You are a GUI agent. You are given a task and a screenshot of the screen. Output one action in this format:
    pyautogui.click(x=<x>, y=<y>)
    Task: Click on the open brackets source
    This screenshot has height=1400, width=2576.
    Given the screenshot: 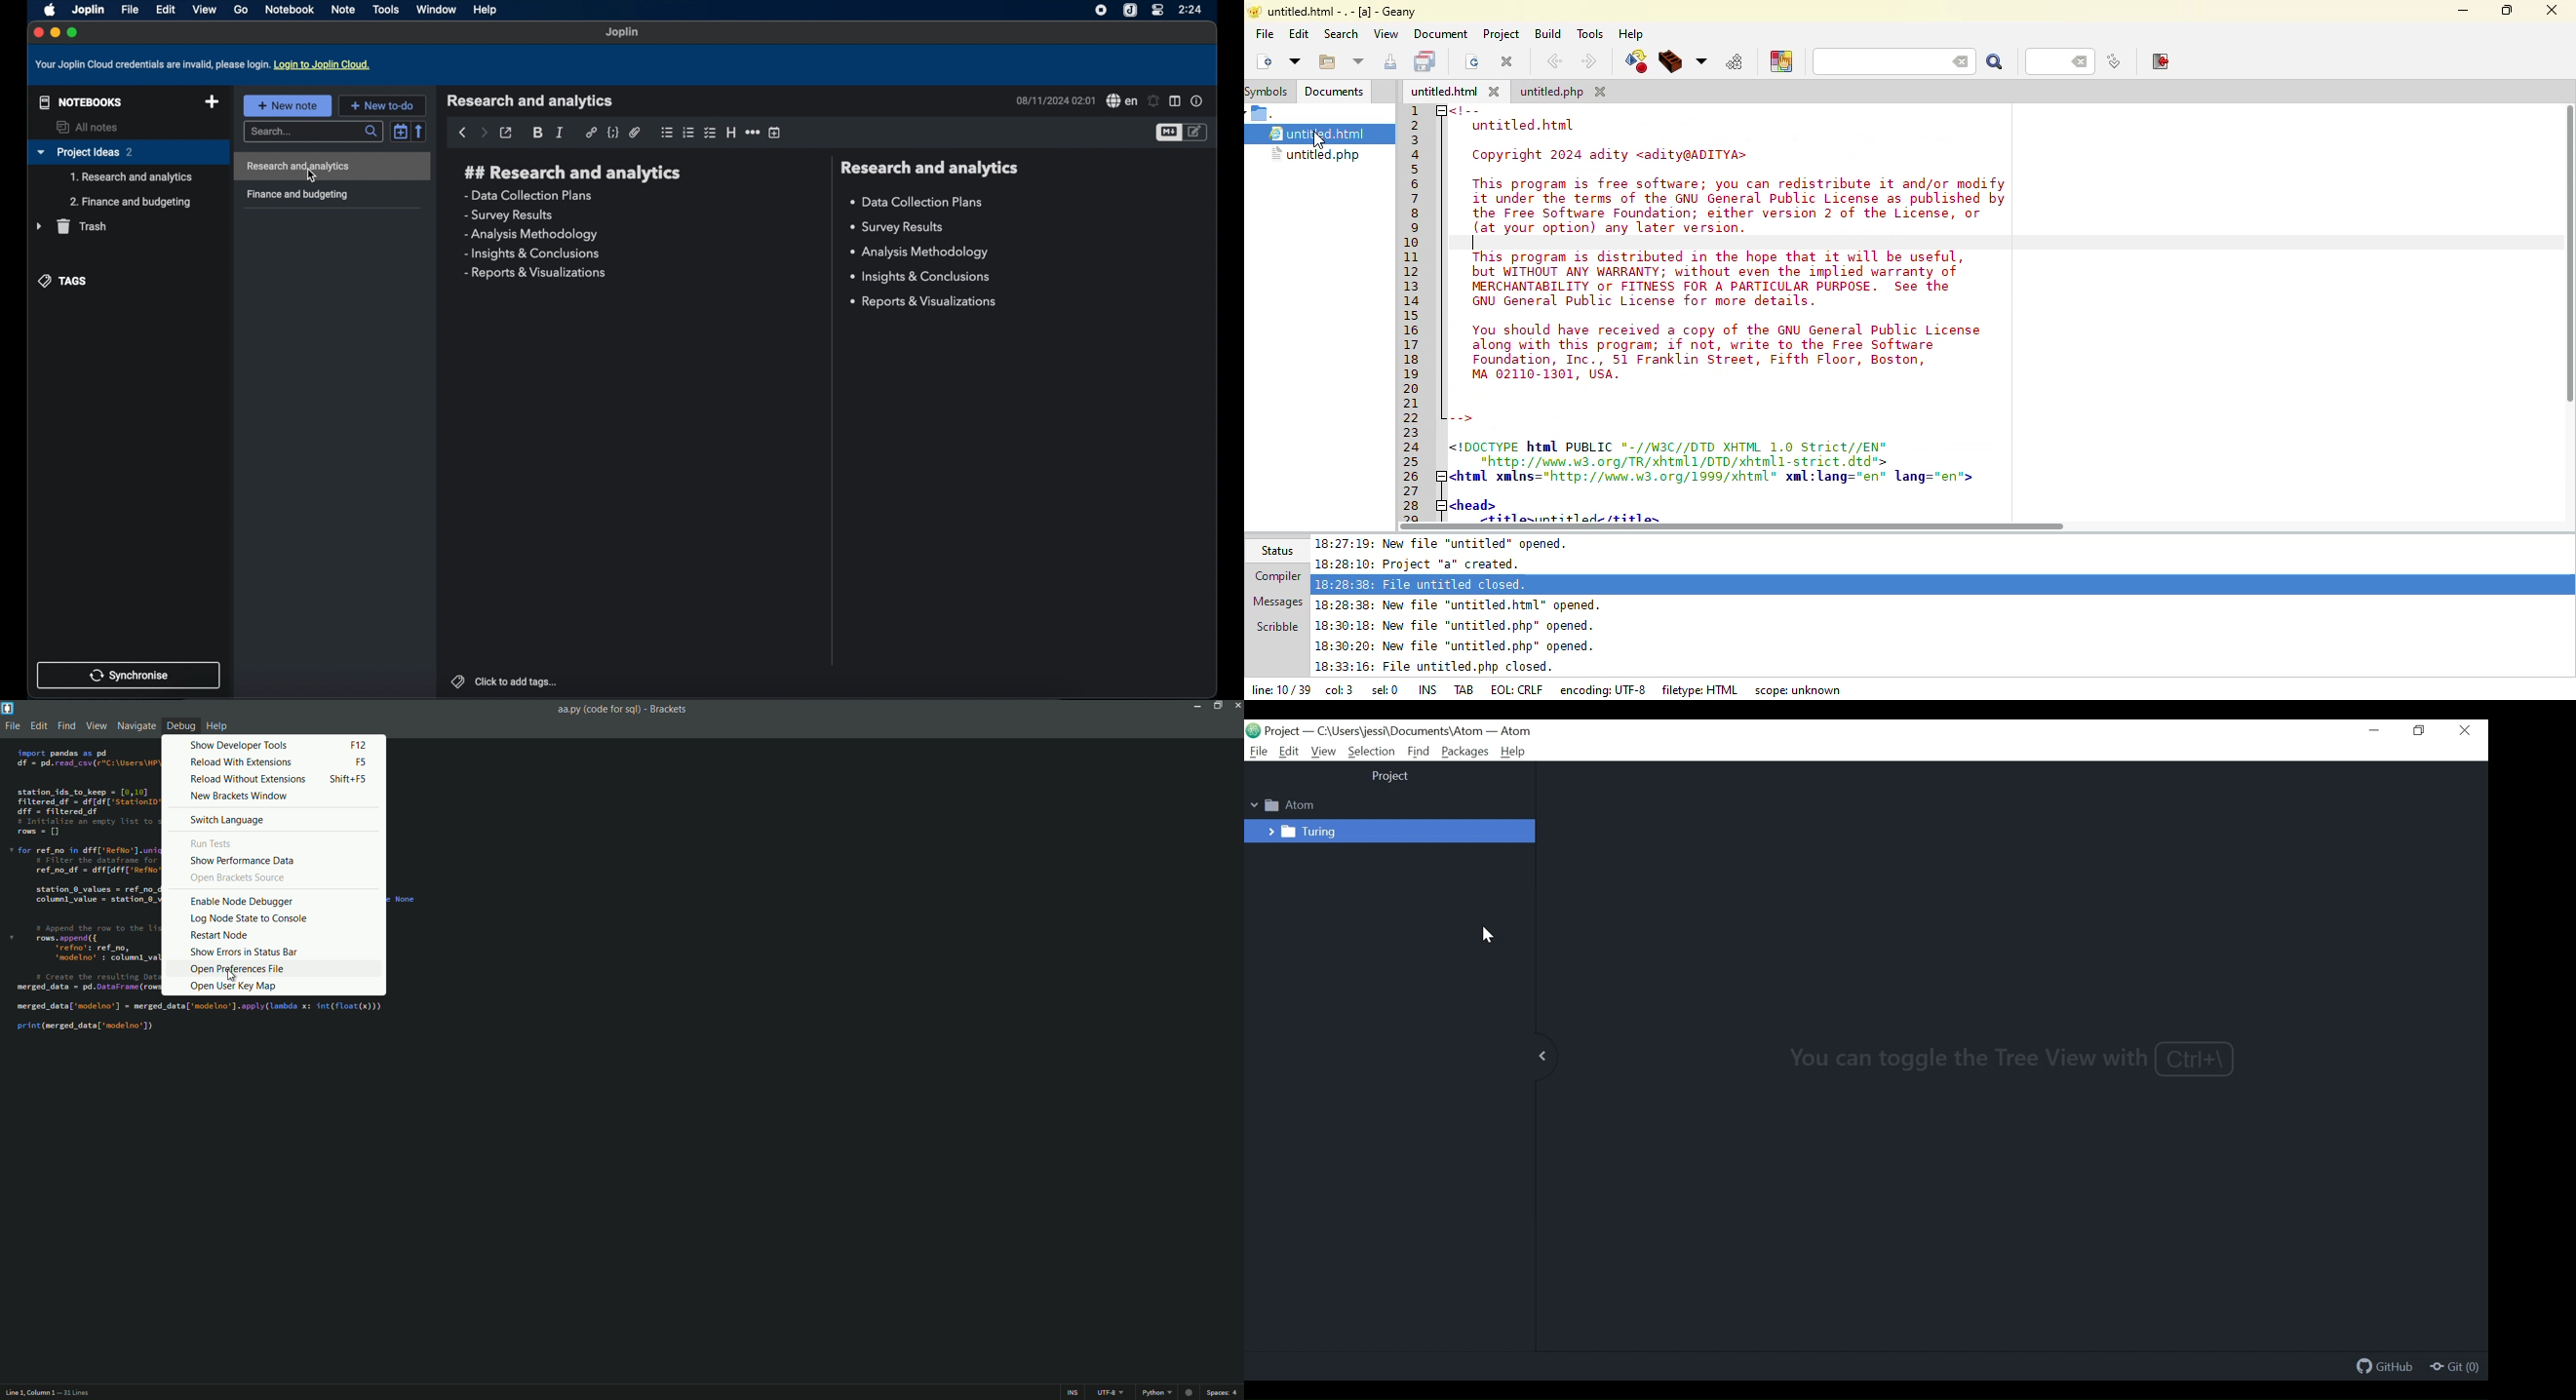 What is the action you would take?
    pyautogui.click(x=237, y=878)
    